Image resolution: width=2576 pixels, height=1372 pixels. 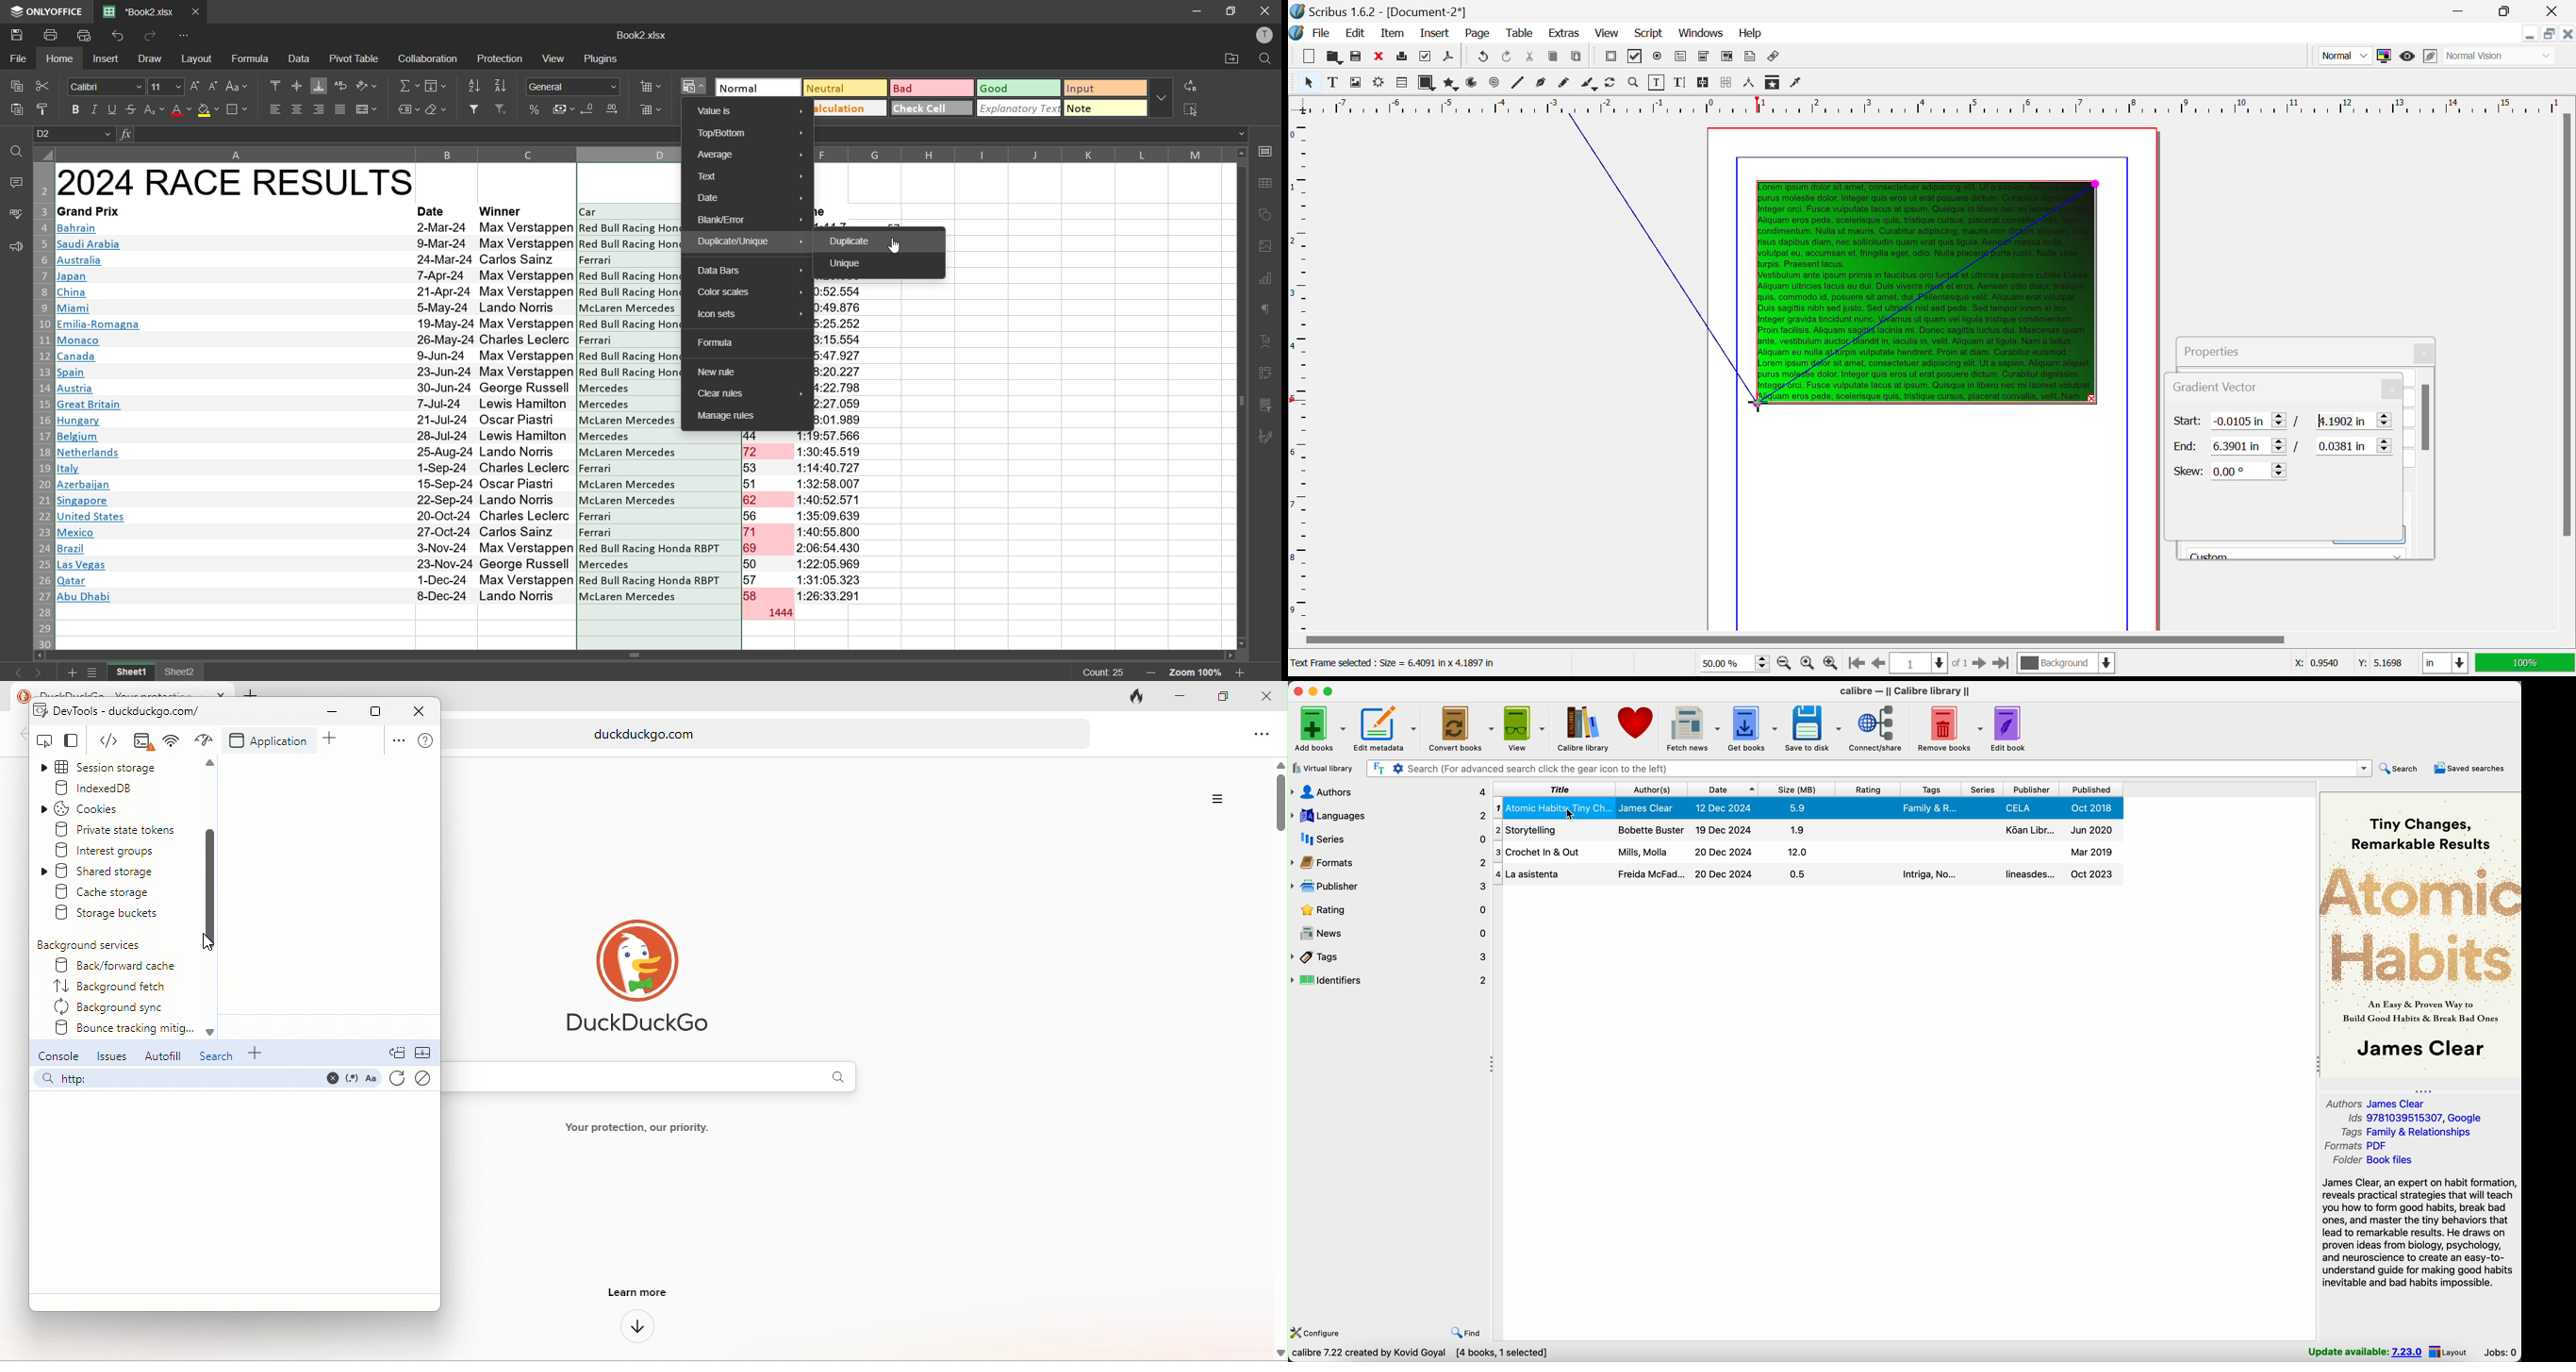 What do you see at coordinates (1775, 58) in the screenshot?
I see `Link Annotation` at bounding box center [1775, 58].